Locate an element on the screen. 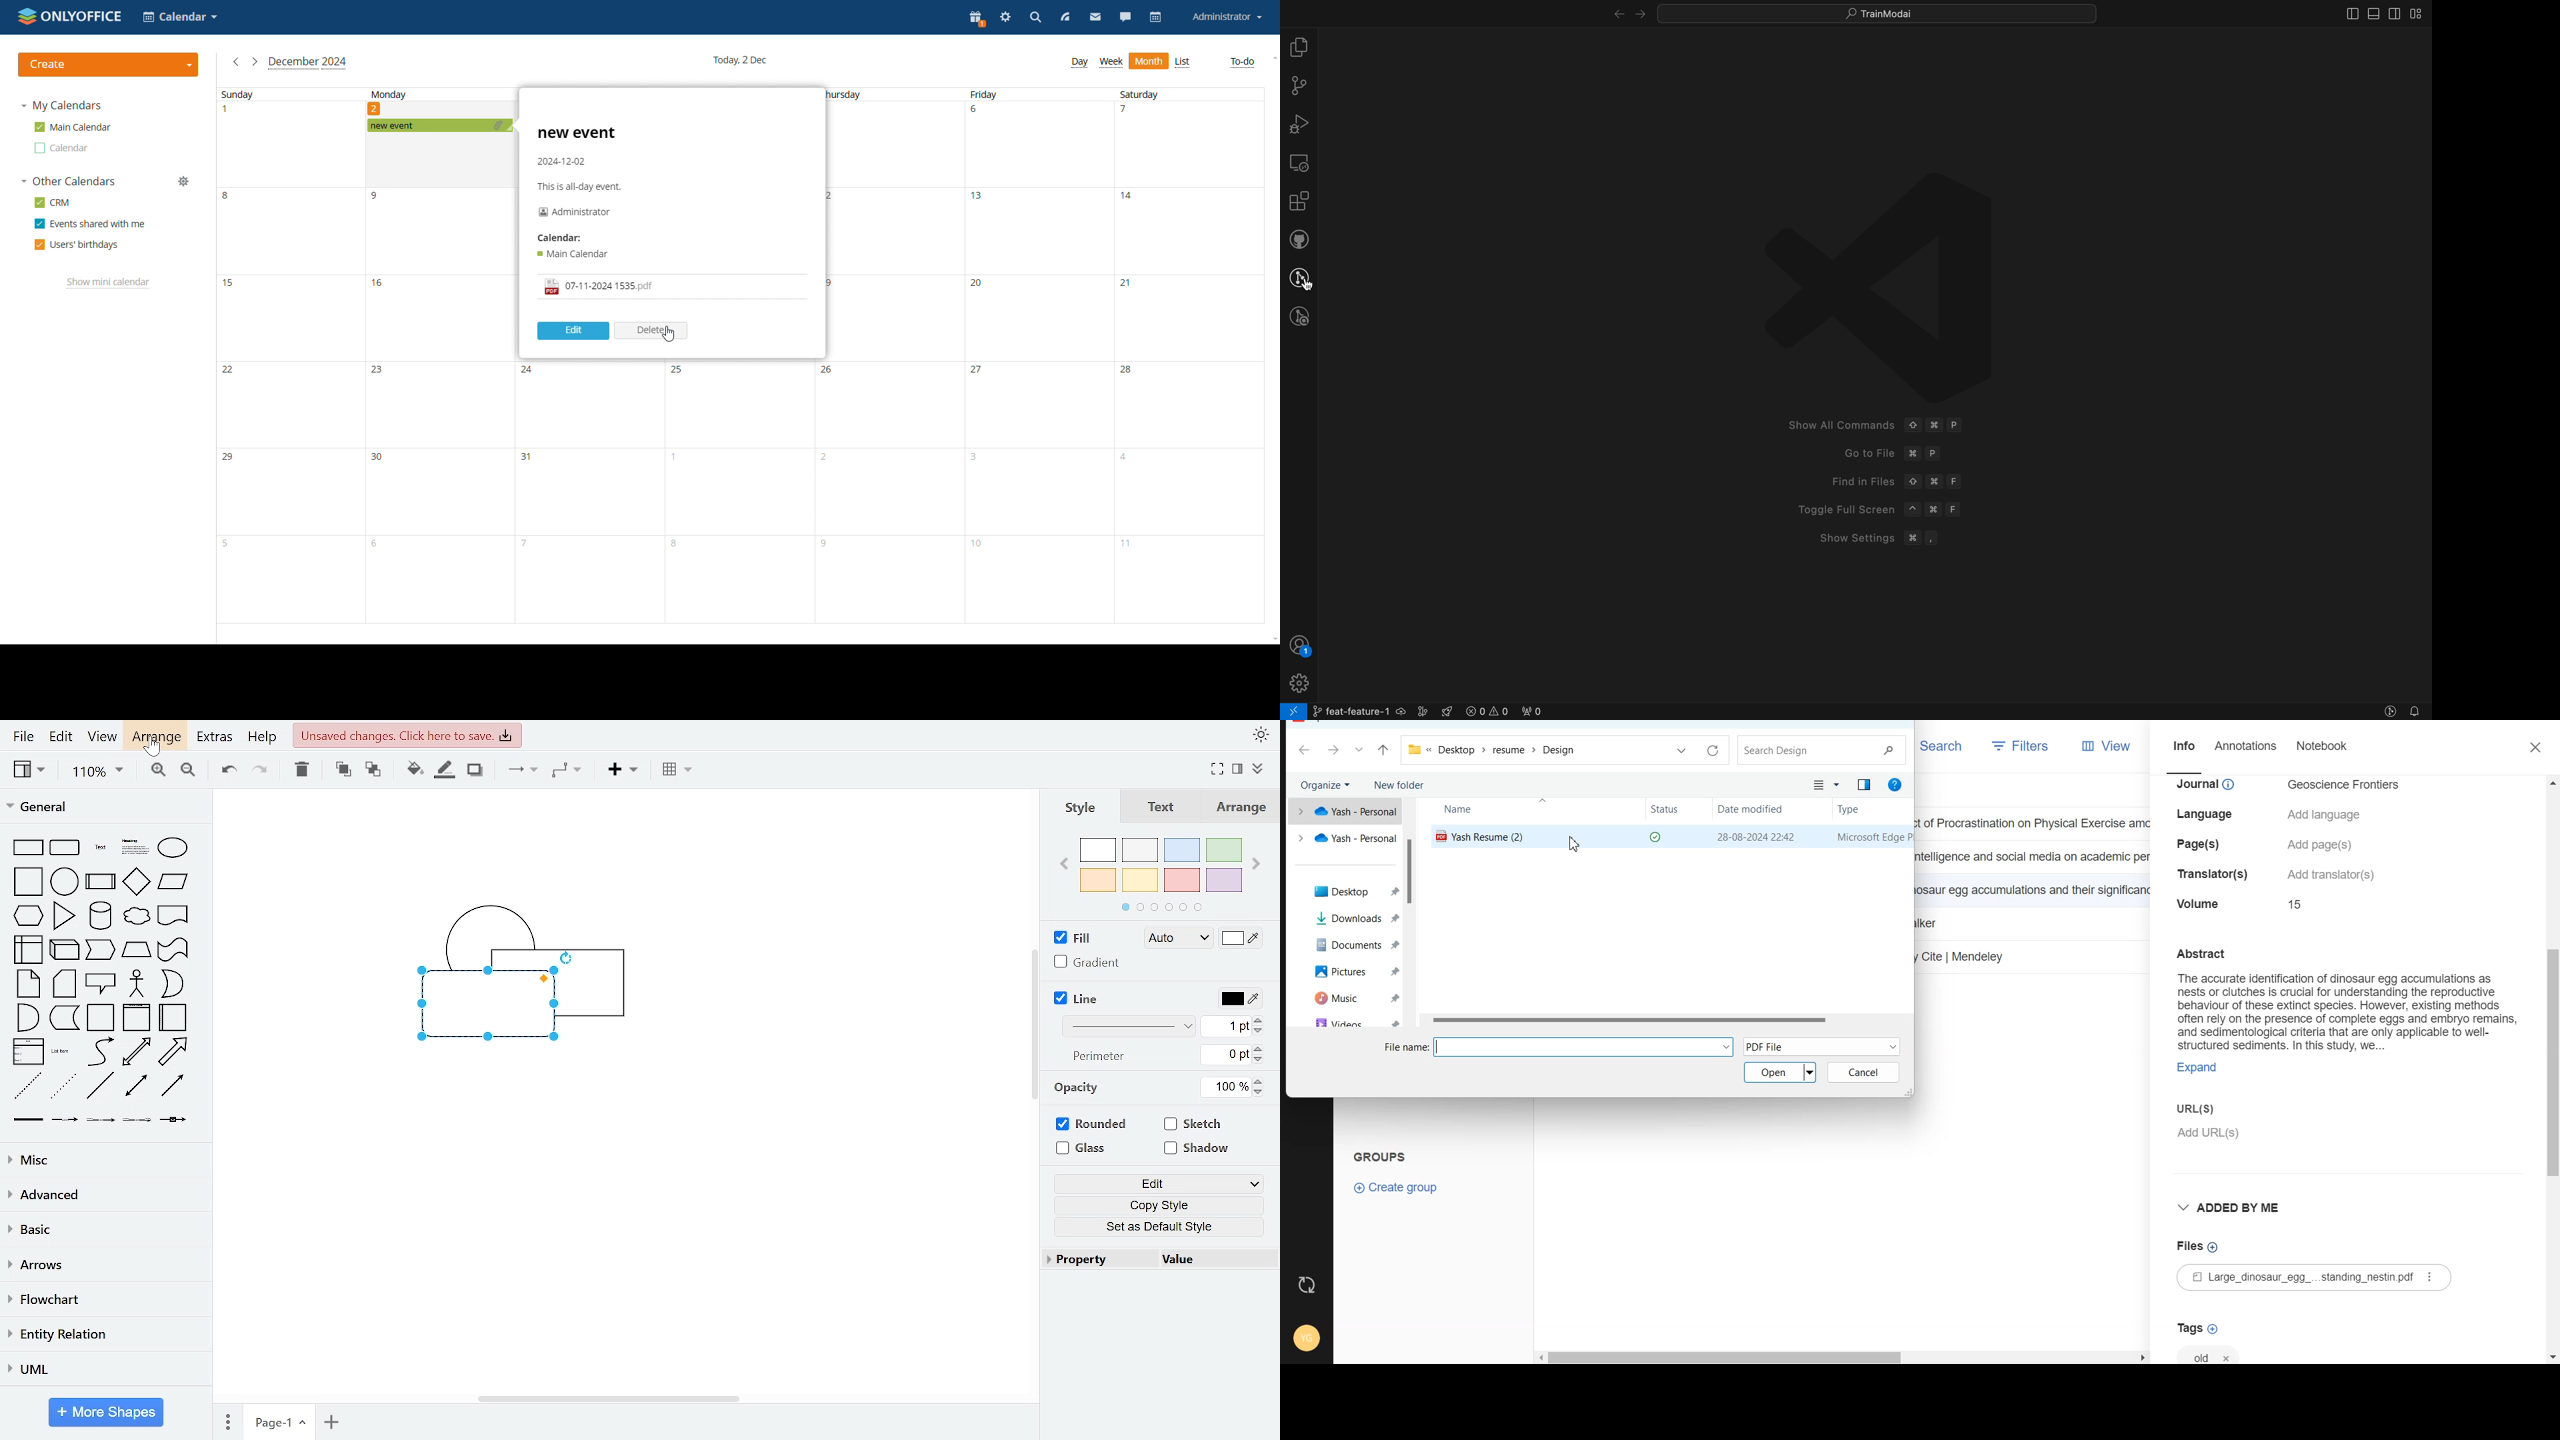 The image size is (2576, 1456). cursor is located at coordinates (1575, 846).